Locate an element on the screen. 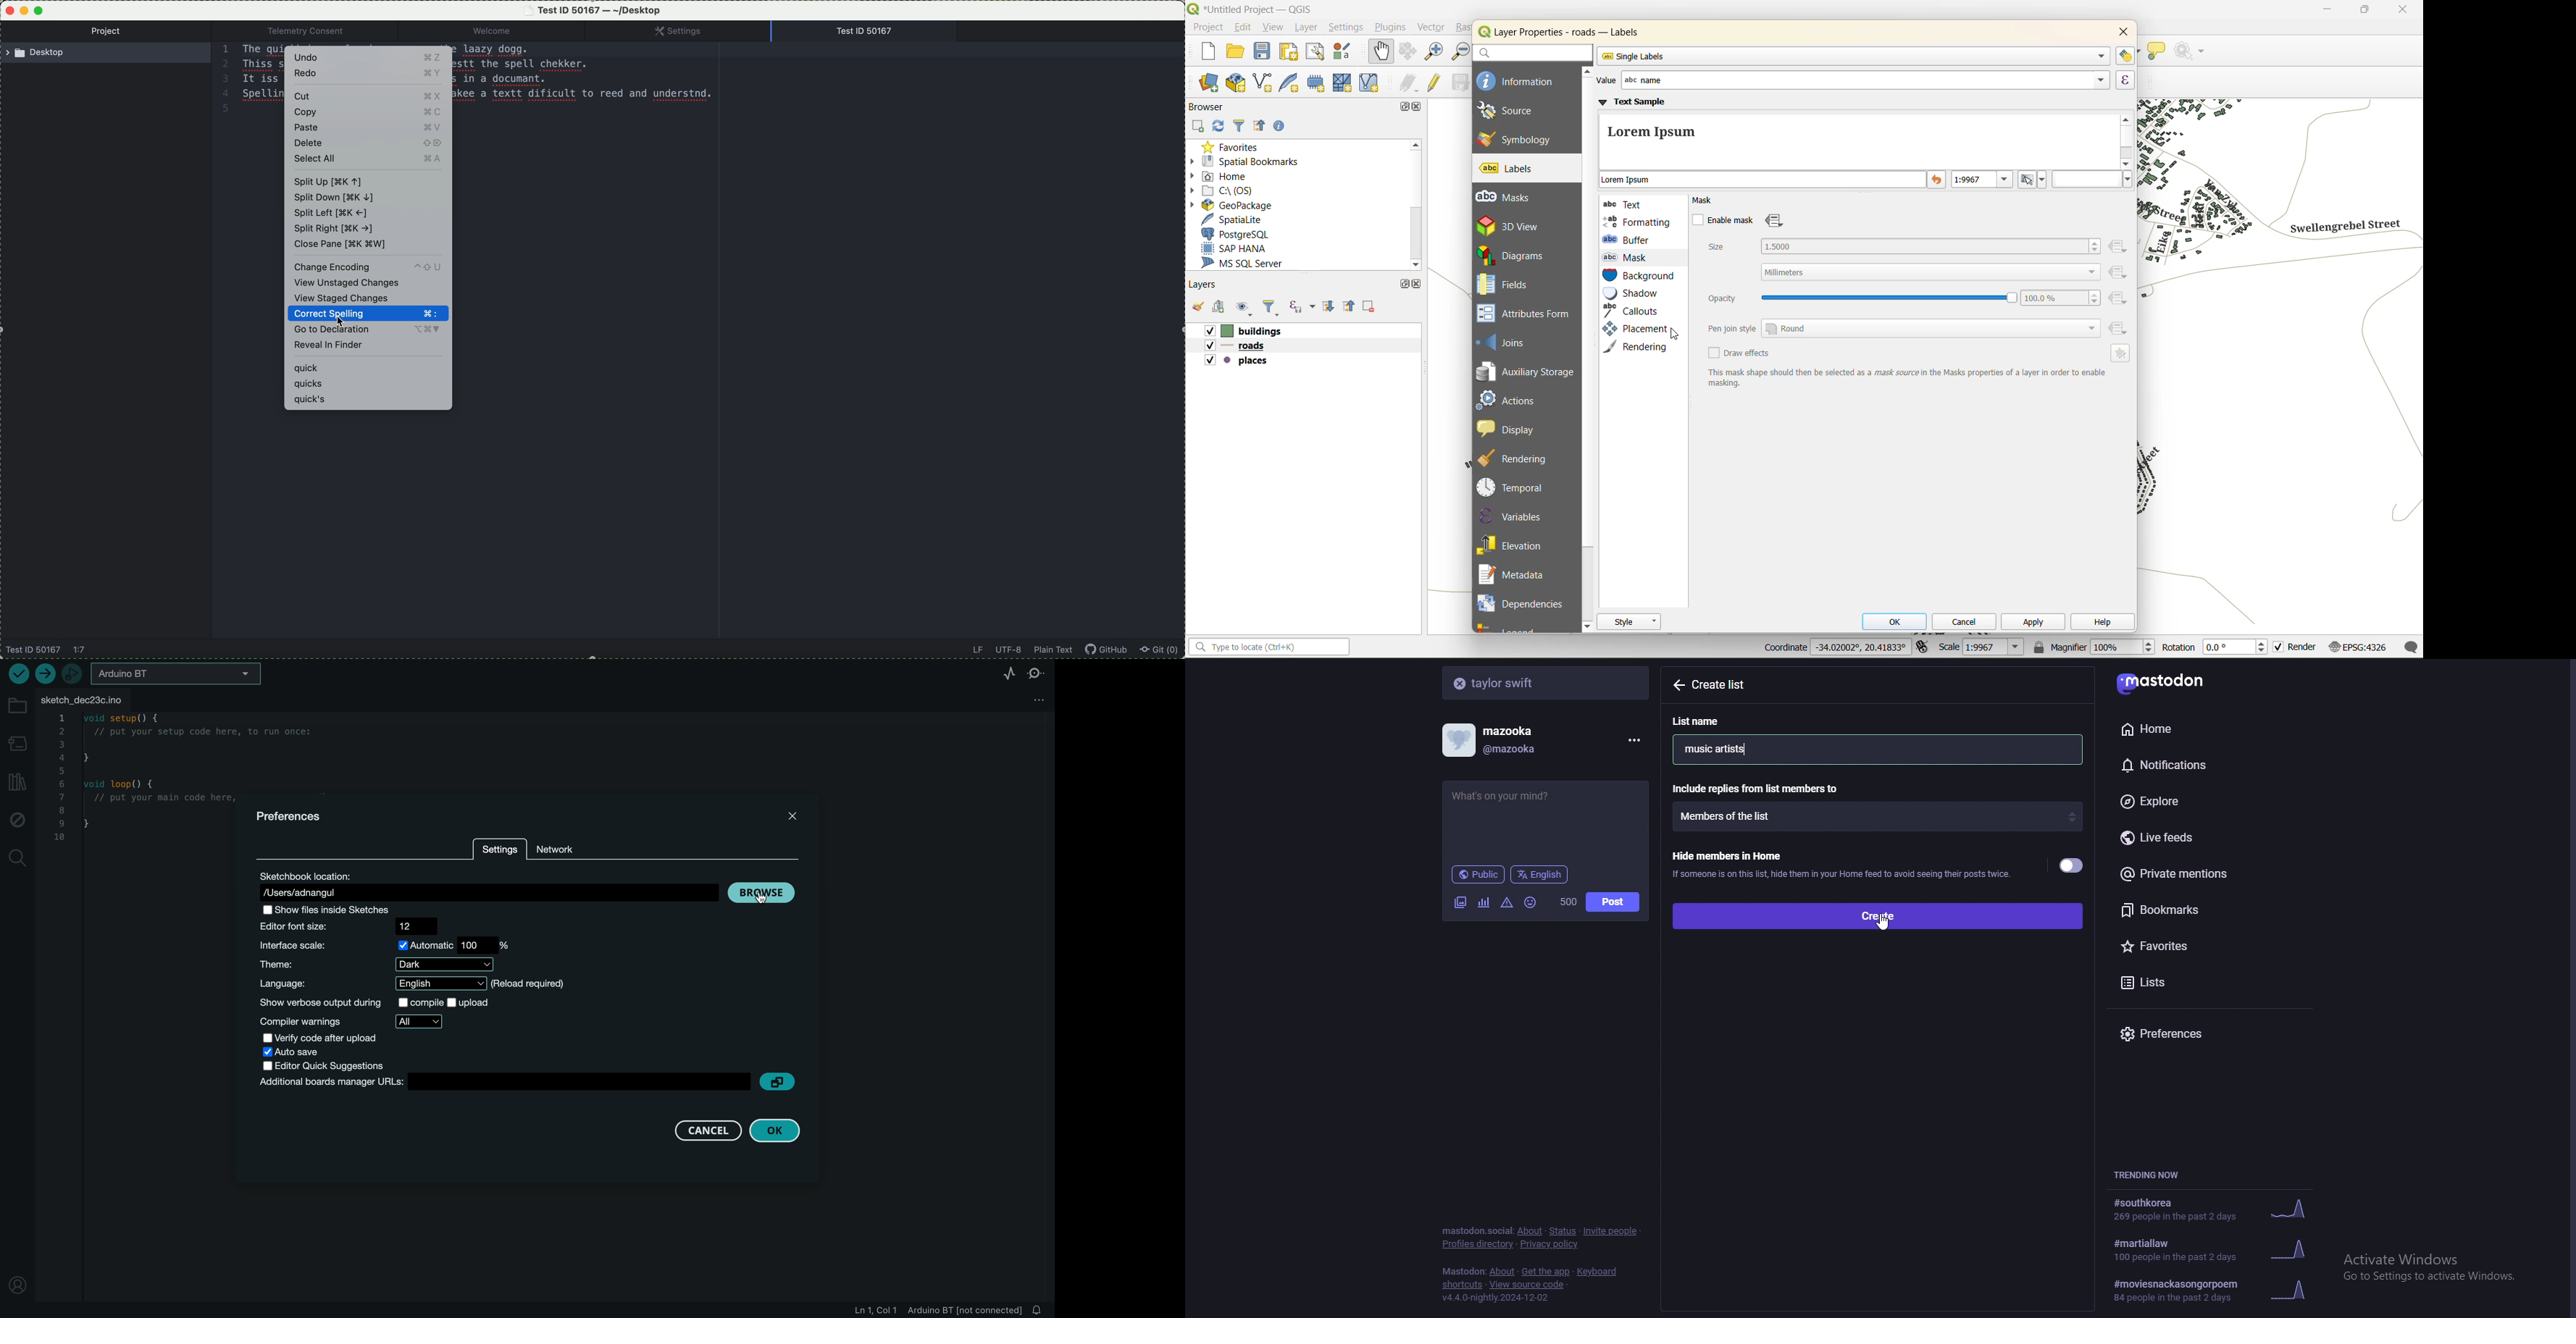  mask is located at coordinates (1629, 257).